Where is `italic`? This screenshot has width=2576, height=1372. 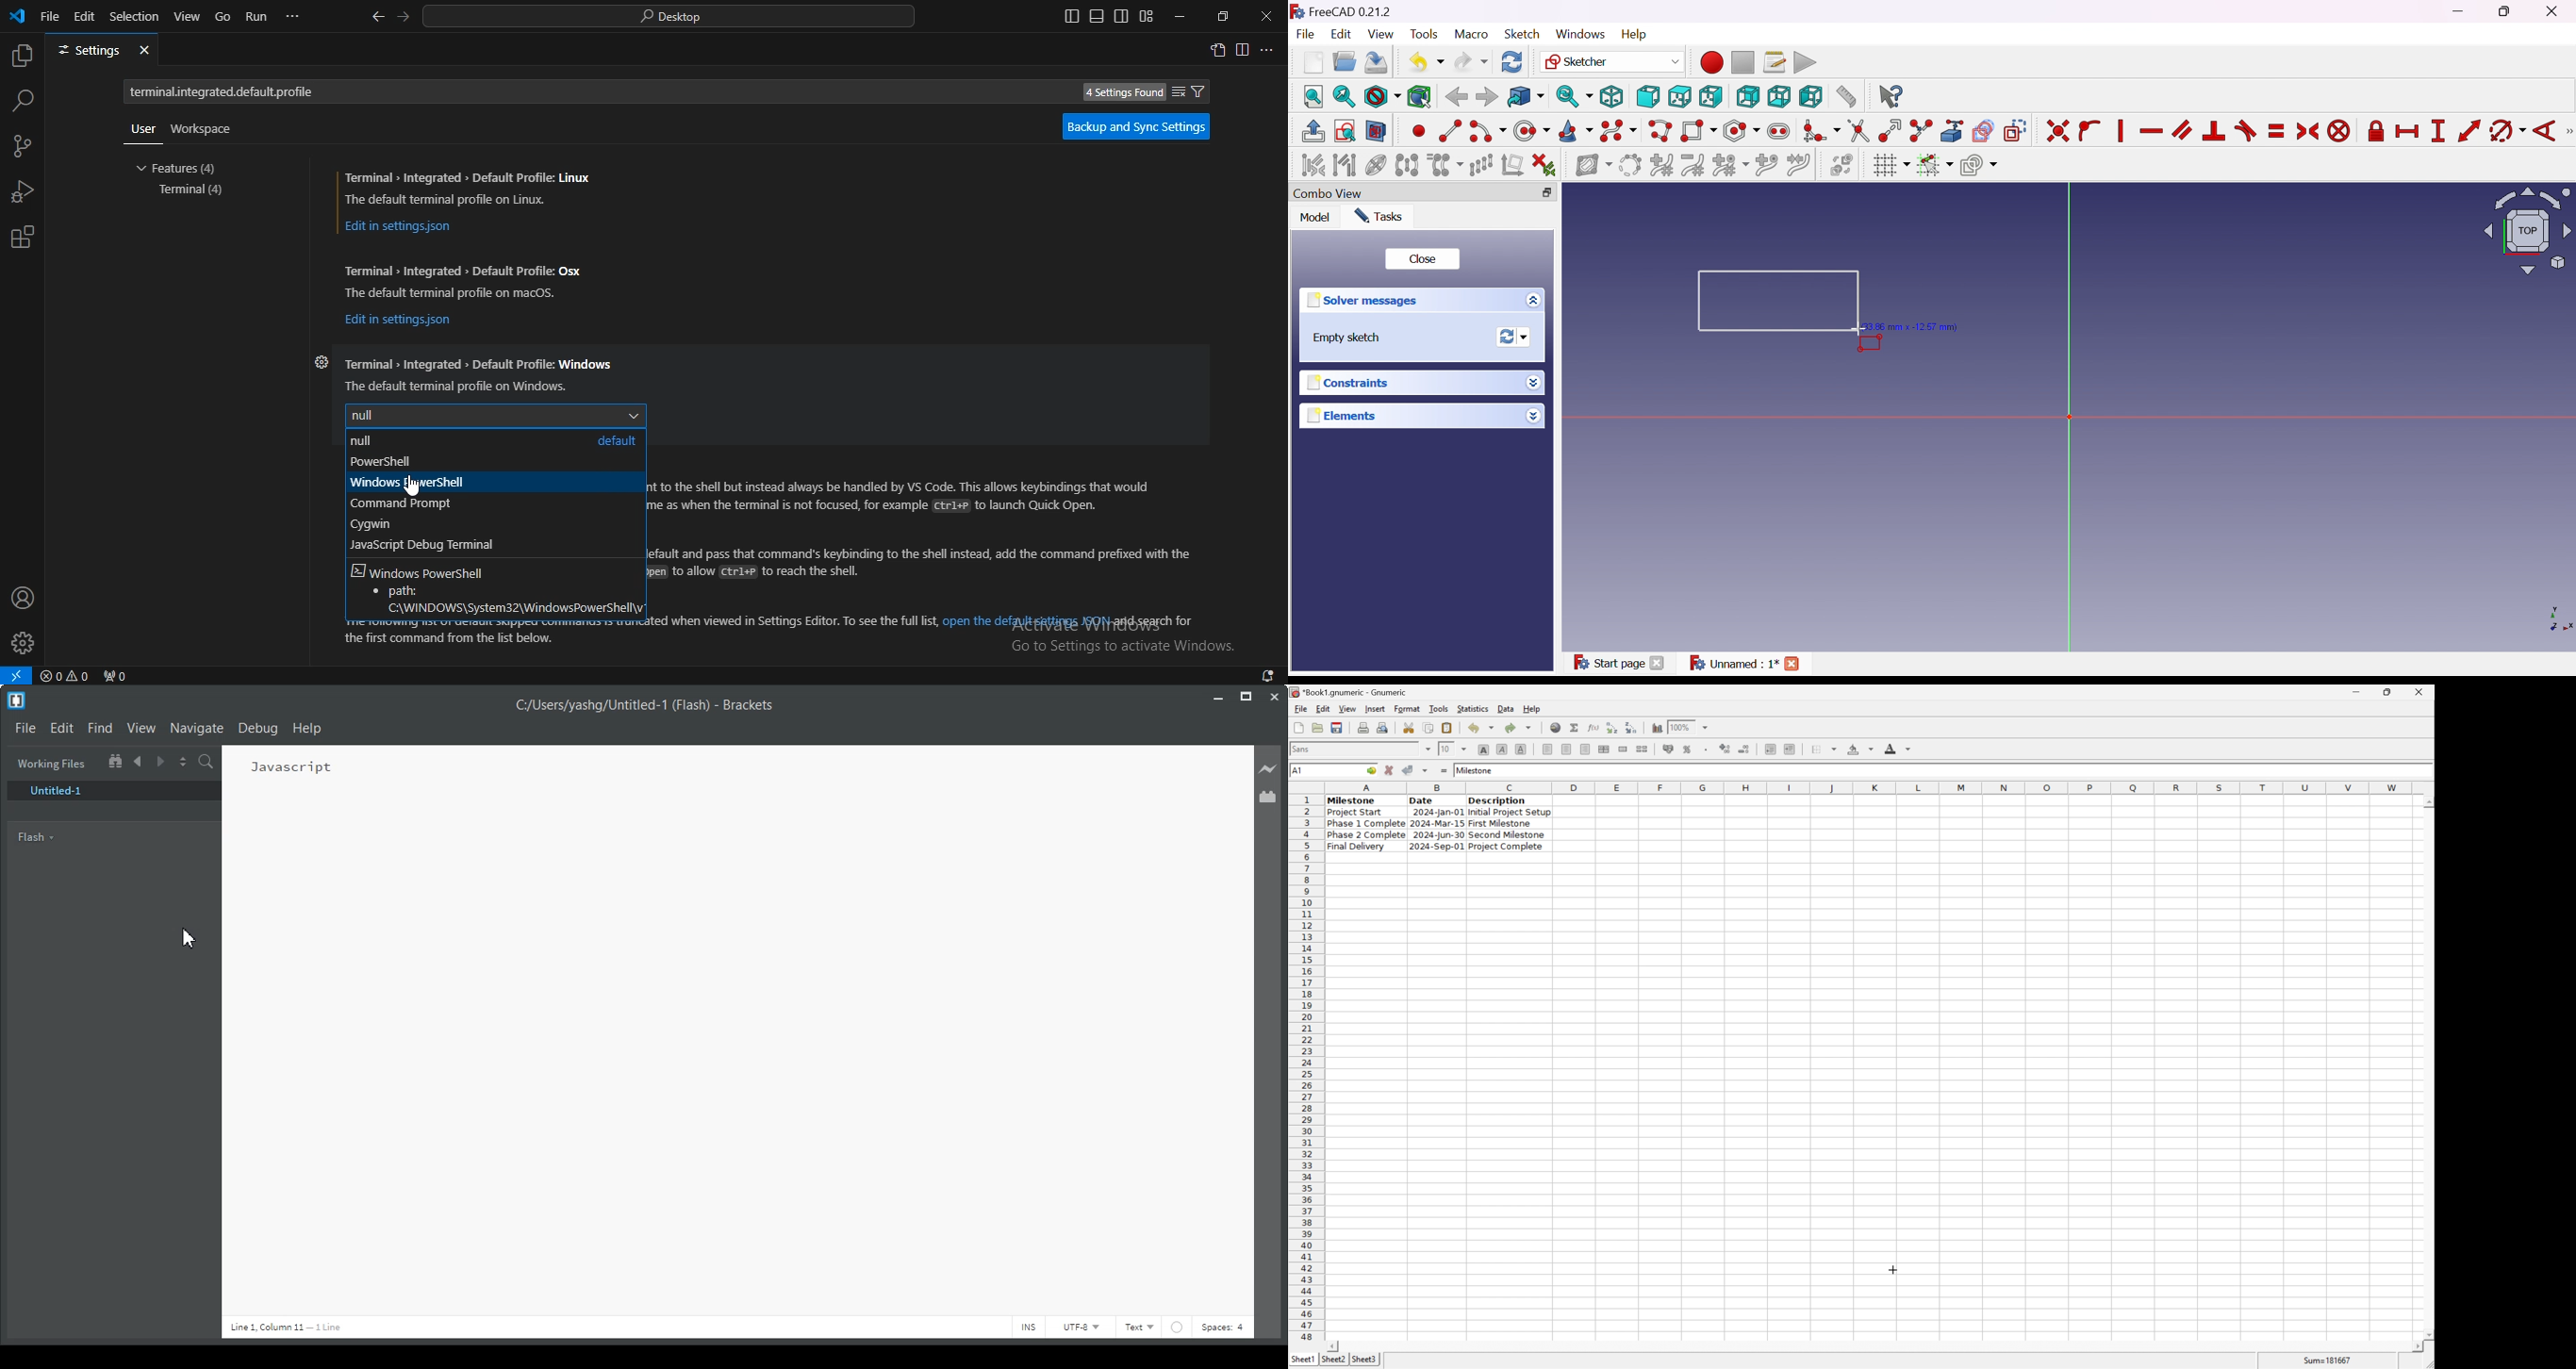
italic is located at coordinates (1503, 749).